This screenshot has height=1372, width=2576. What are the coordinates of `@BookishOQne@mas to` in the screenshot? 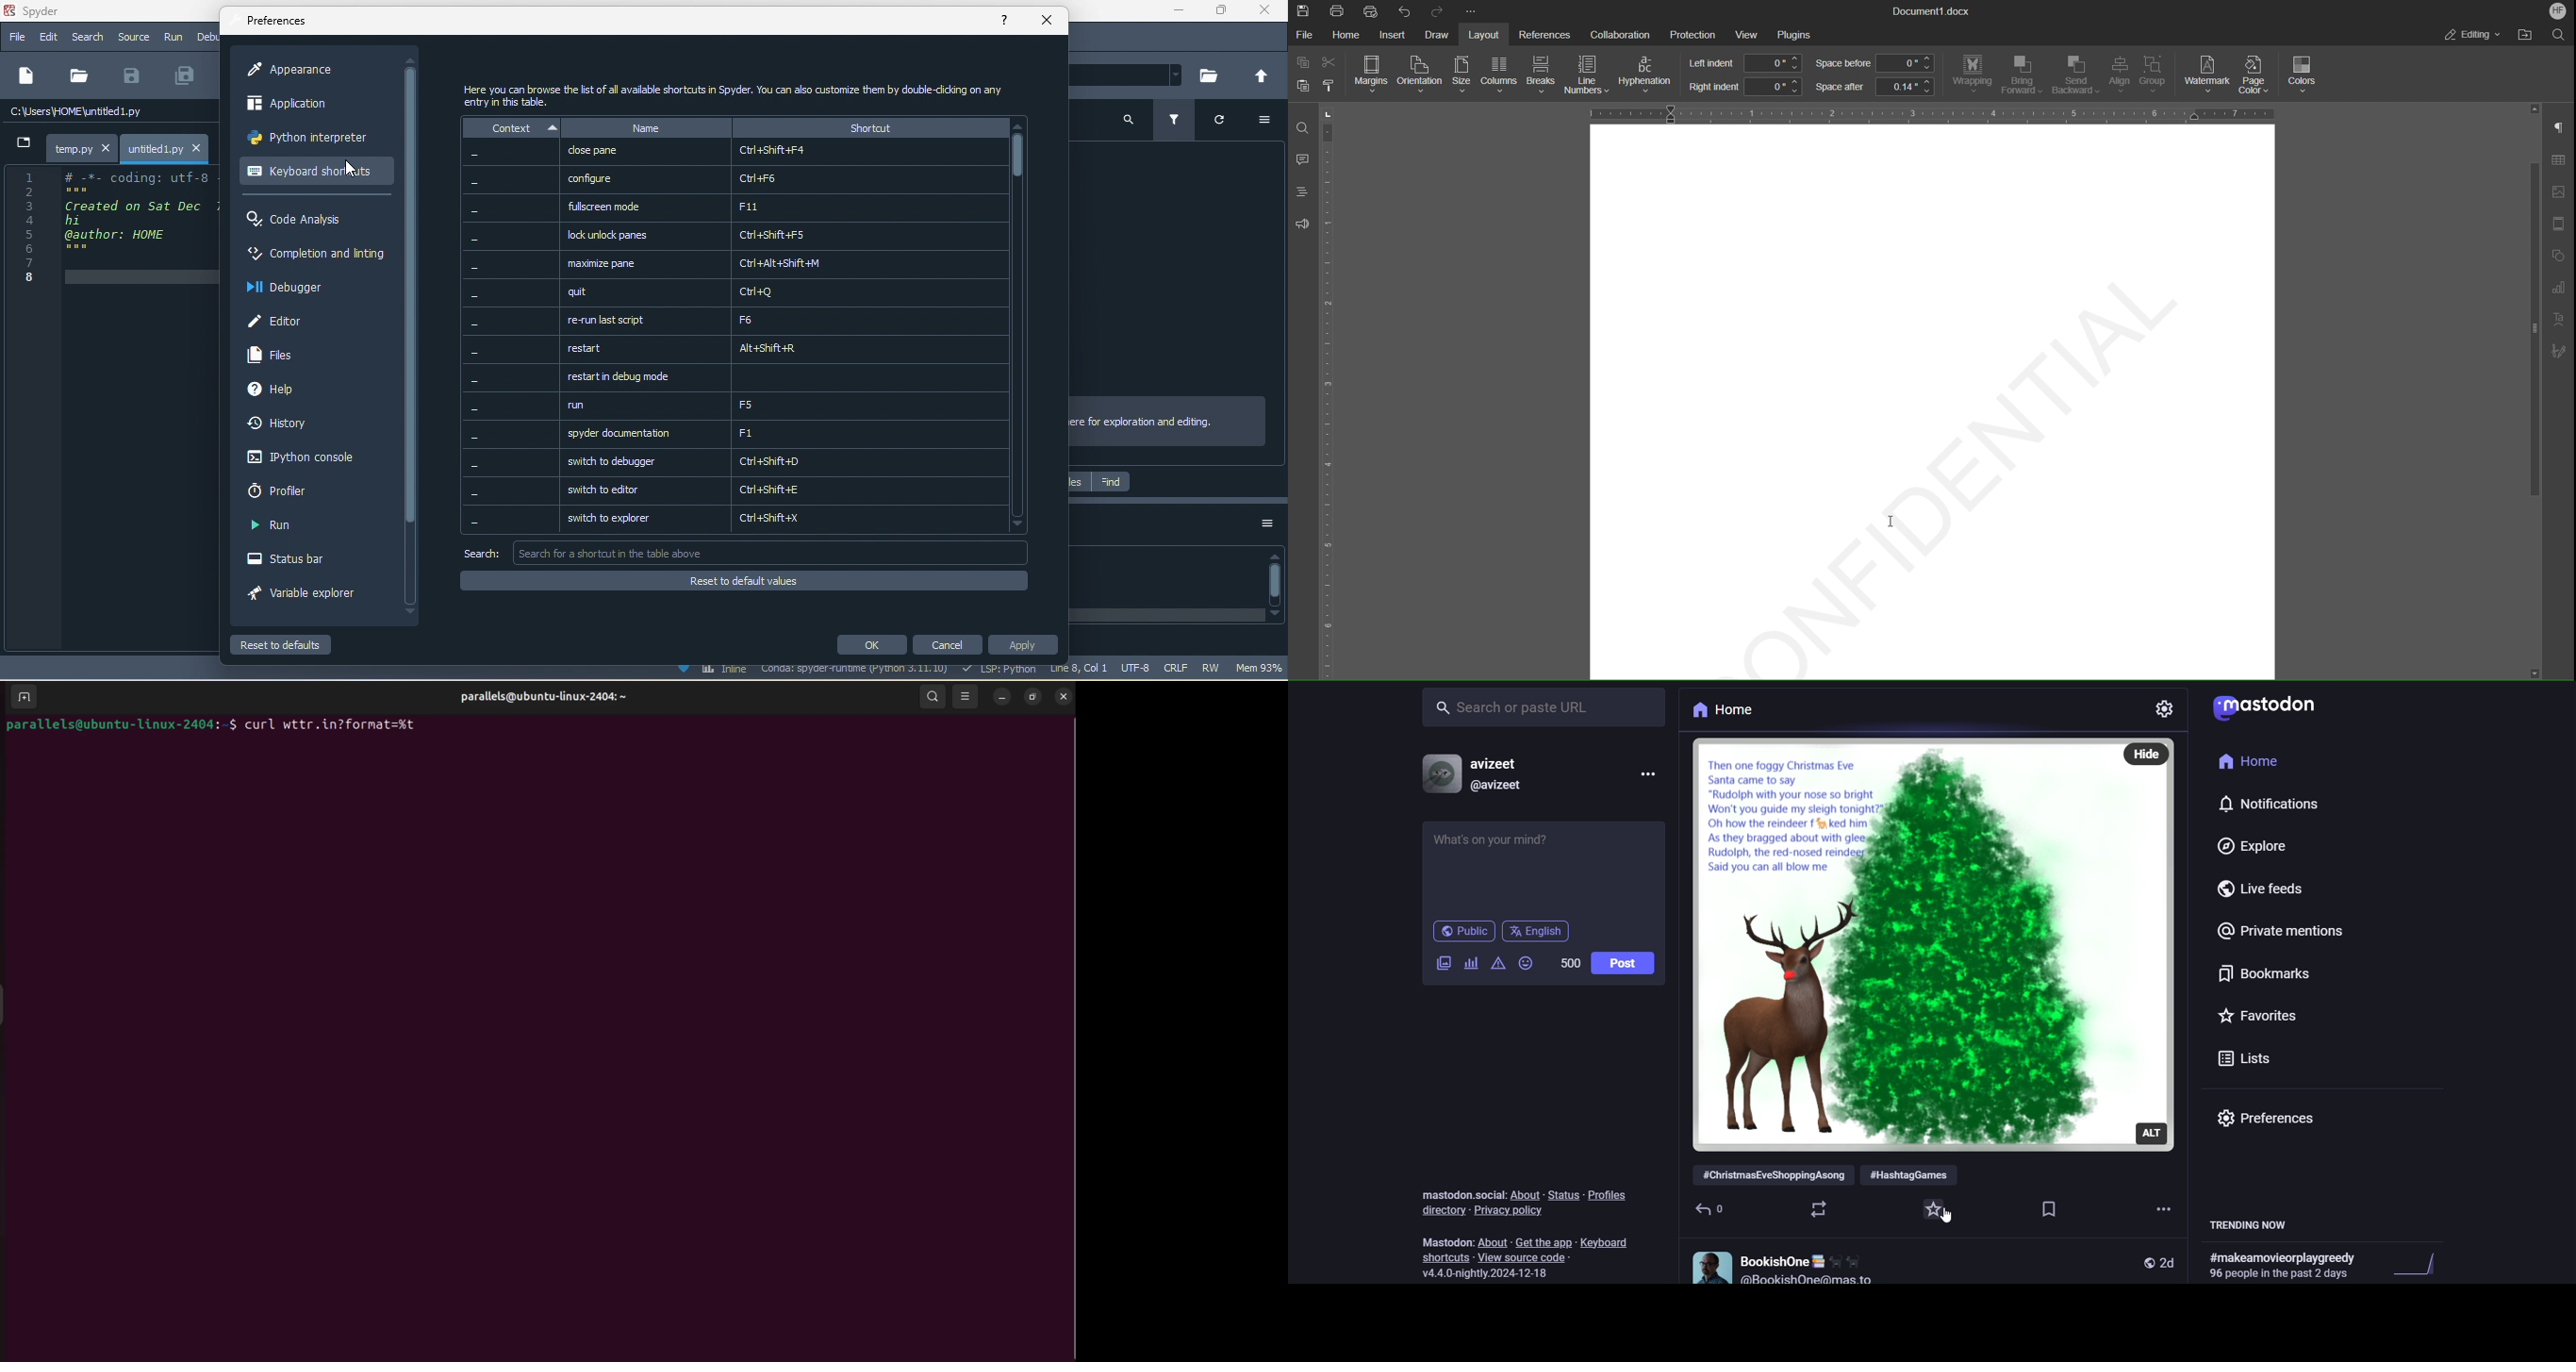 It's located at (1810, 1278).